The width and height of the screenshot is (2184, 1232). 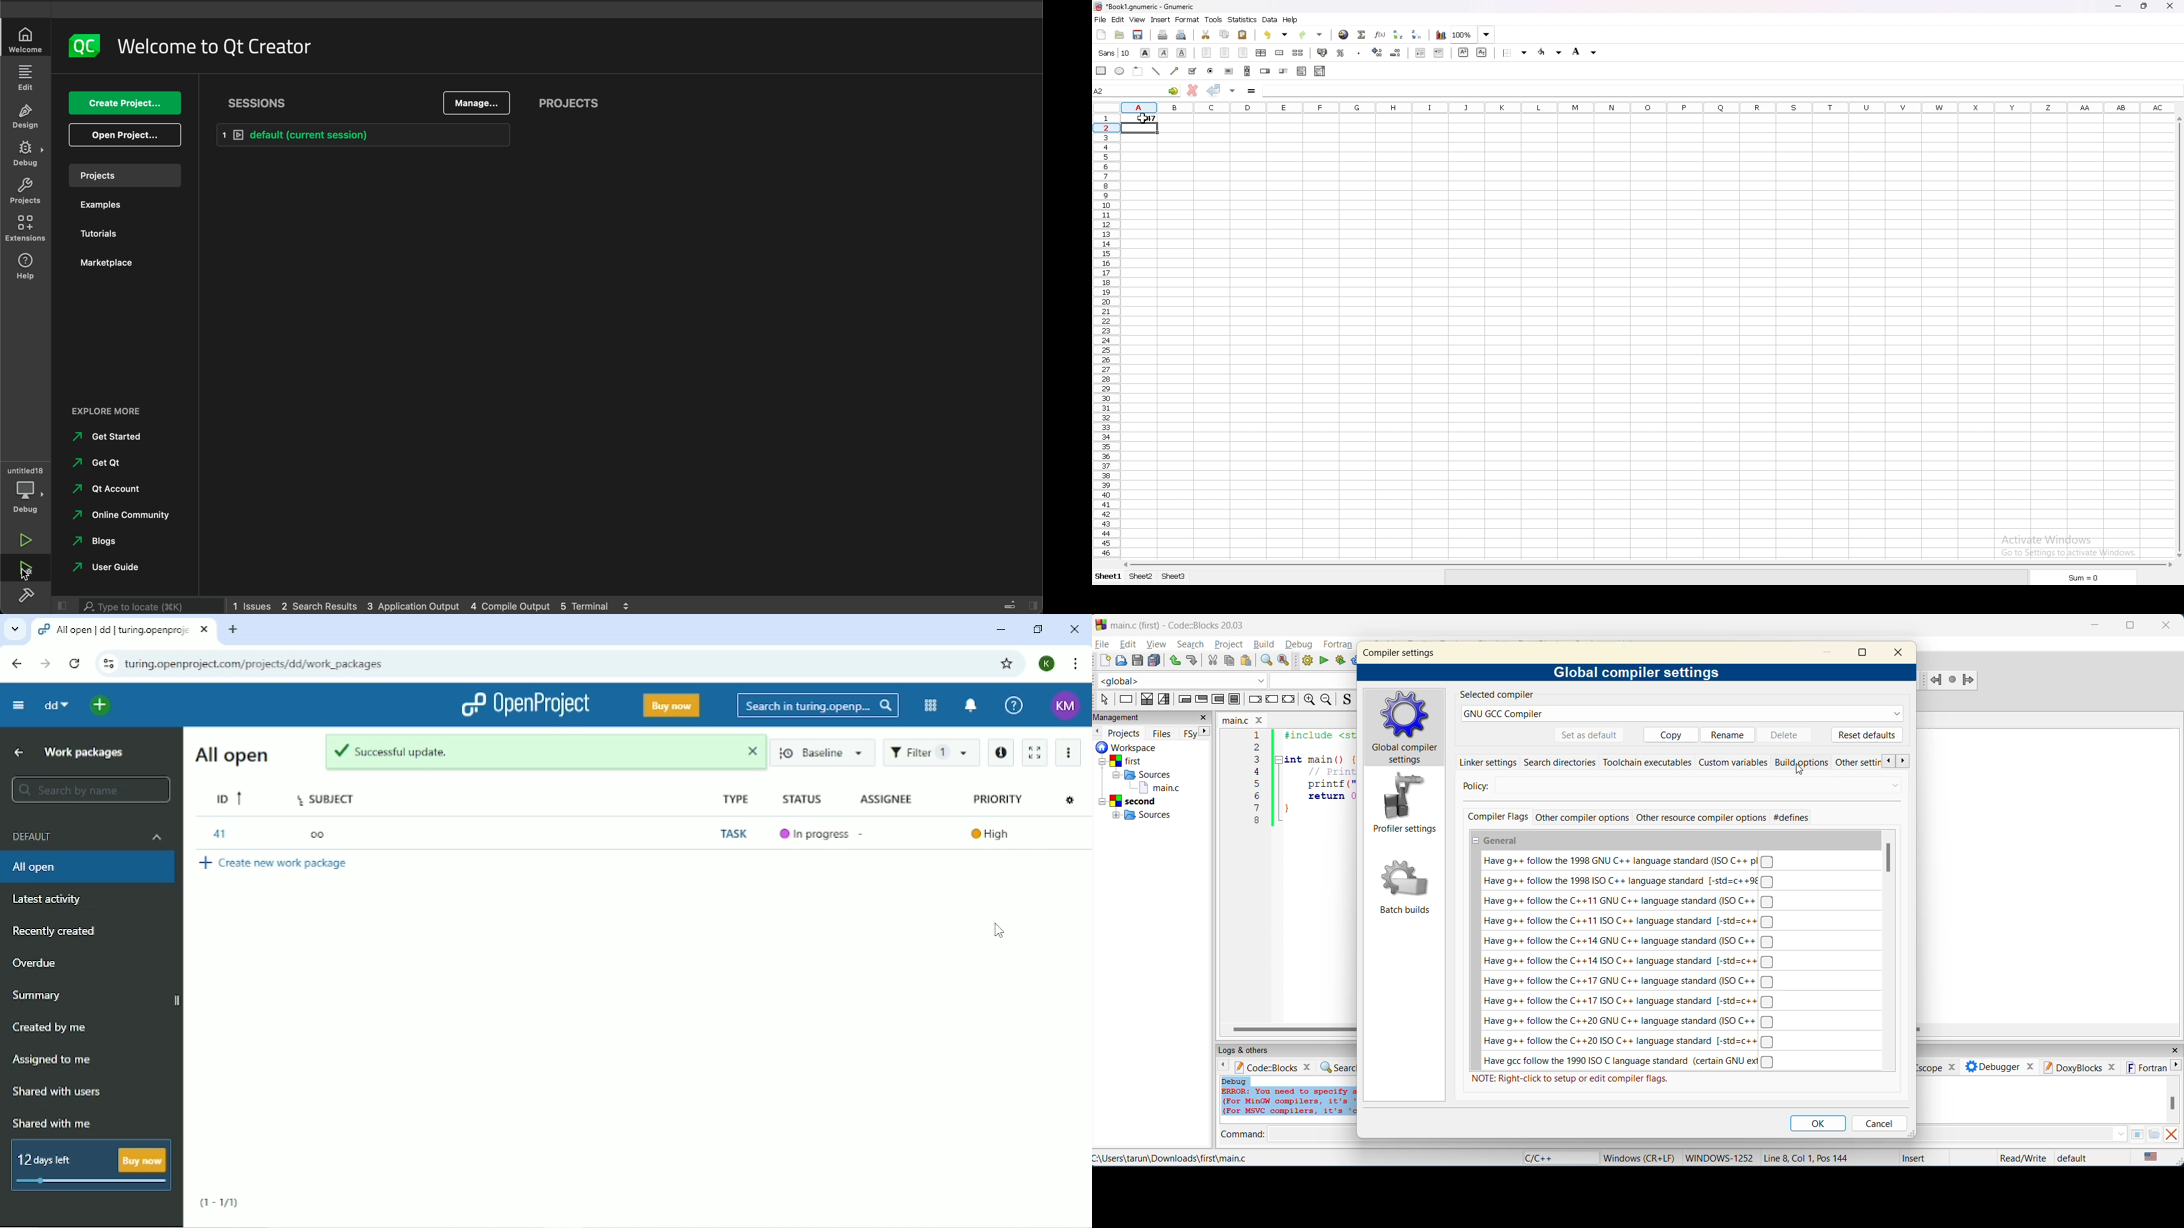 I want to click on list, so click(x=1302, y=71).